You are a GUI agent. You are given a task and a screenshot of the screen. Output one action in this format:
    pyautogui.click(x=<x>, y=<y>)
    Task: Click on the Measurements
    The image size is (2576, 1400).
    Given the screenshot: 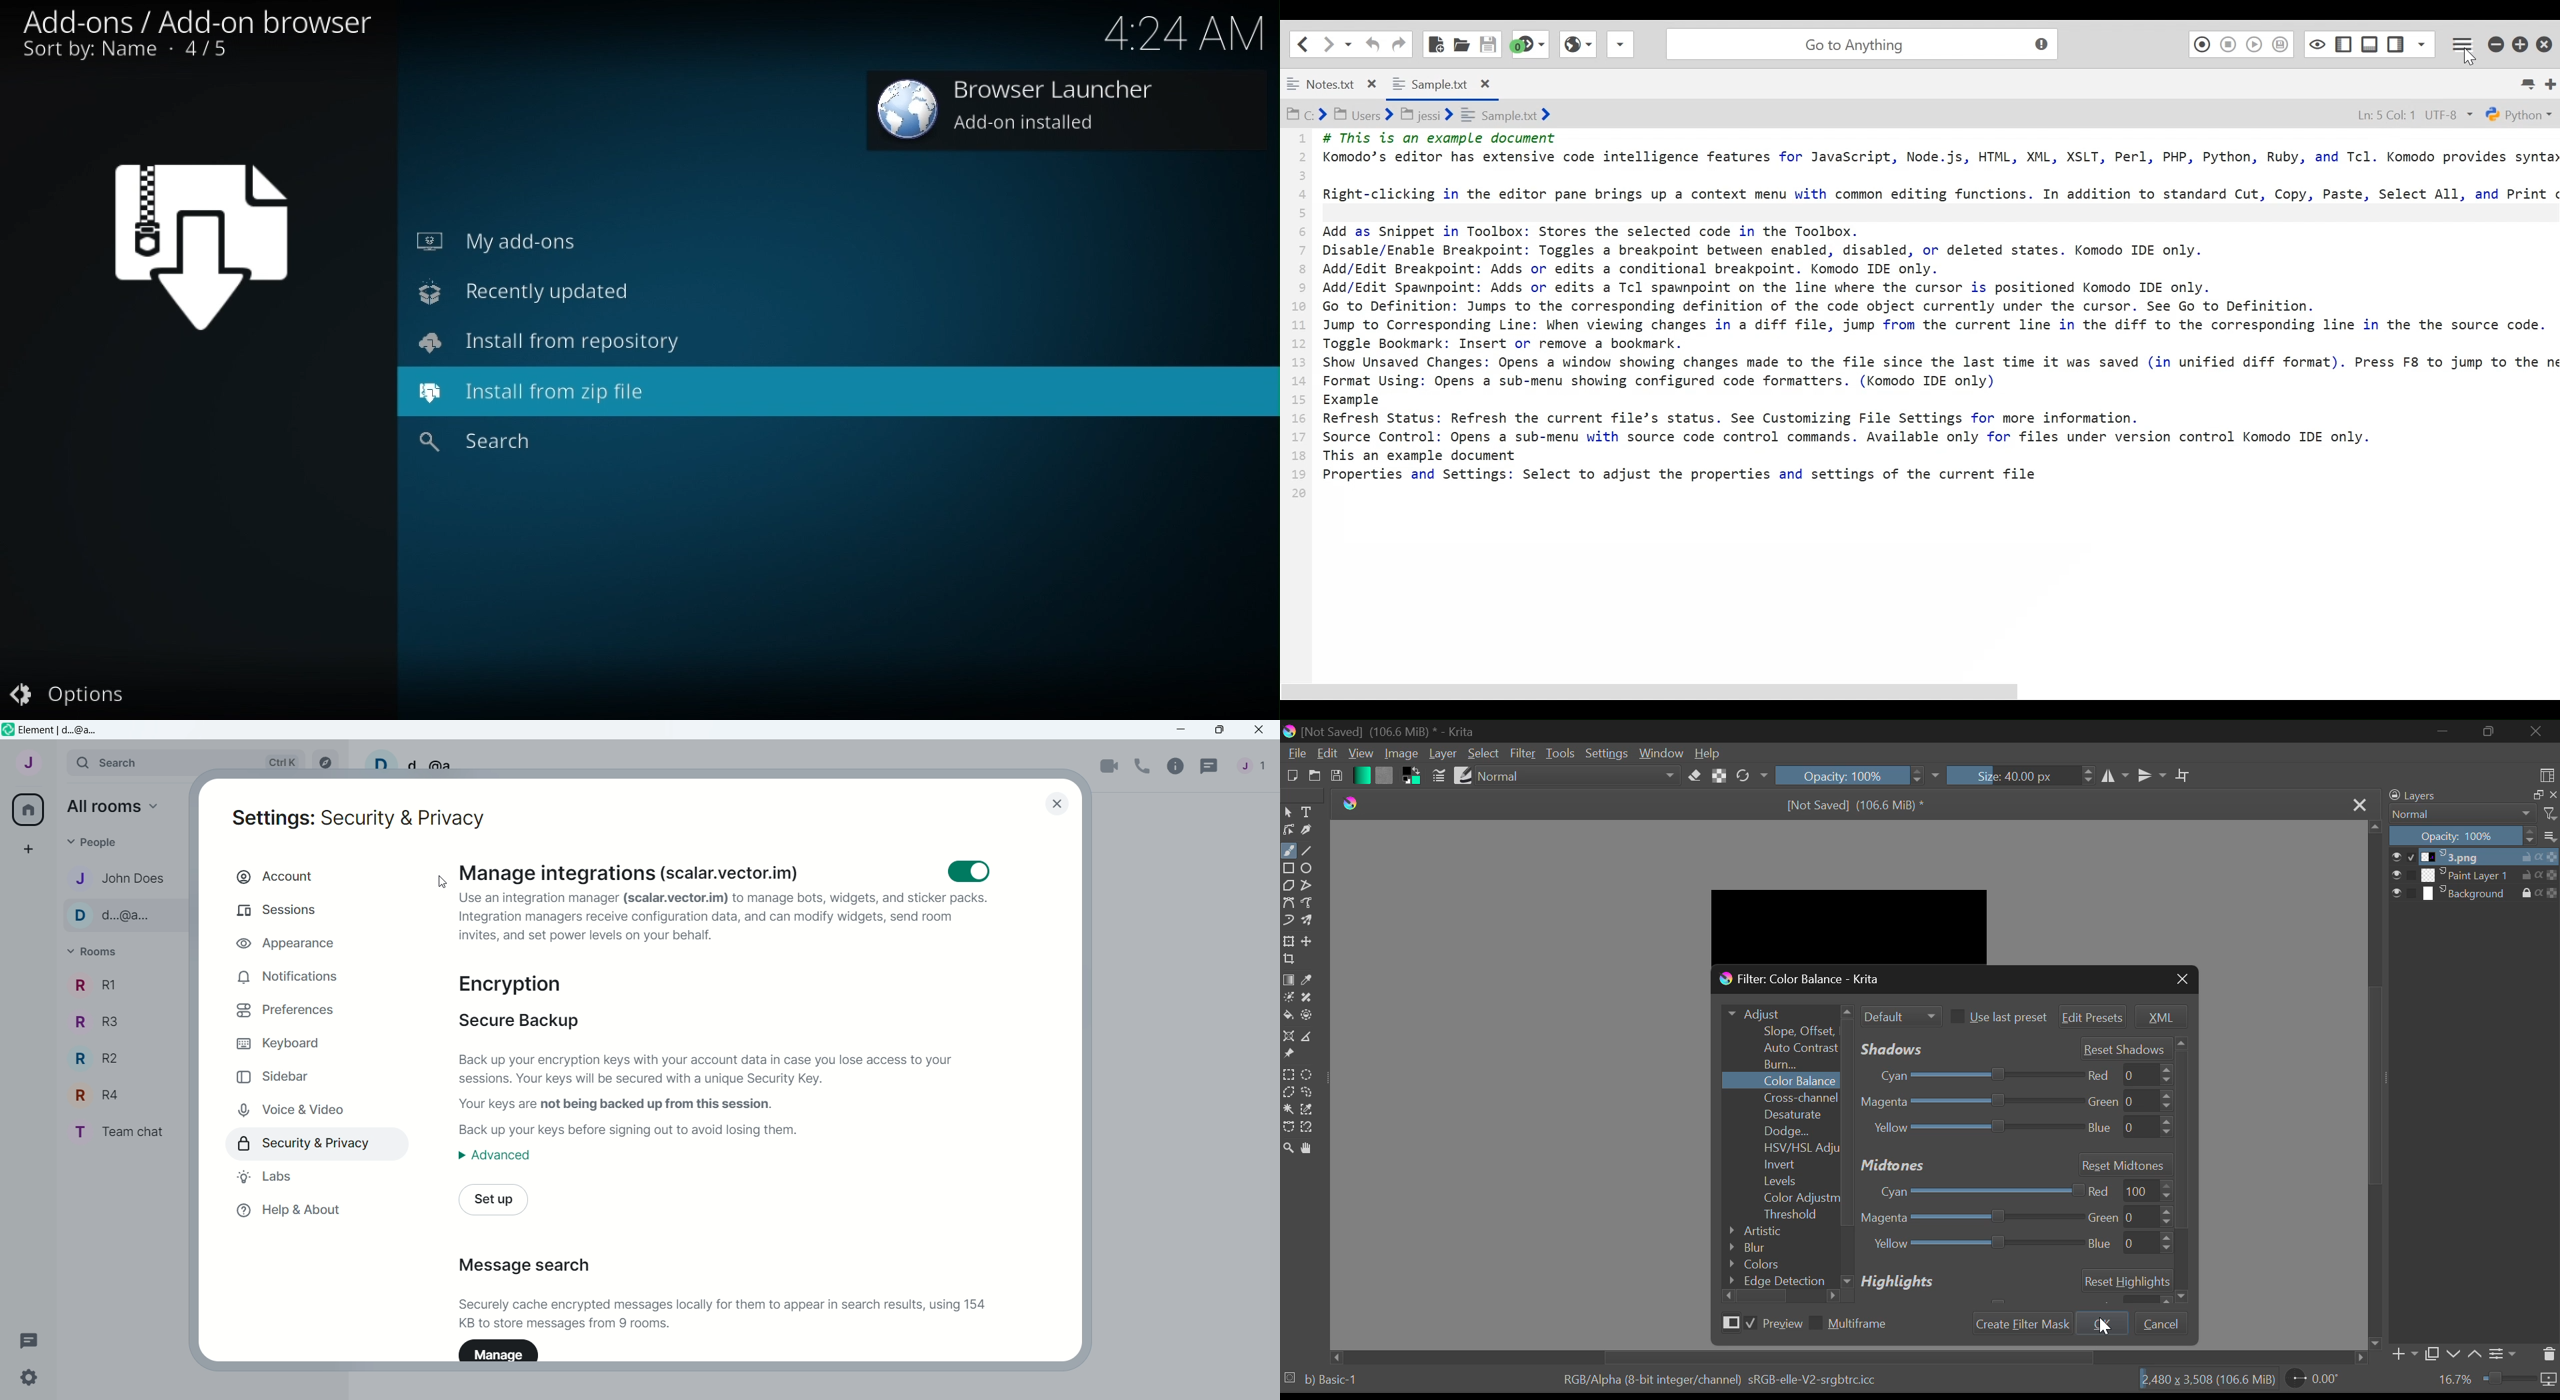 What is the action you would take?
    pyautogui.click(x=1307, y=1037)
    